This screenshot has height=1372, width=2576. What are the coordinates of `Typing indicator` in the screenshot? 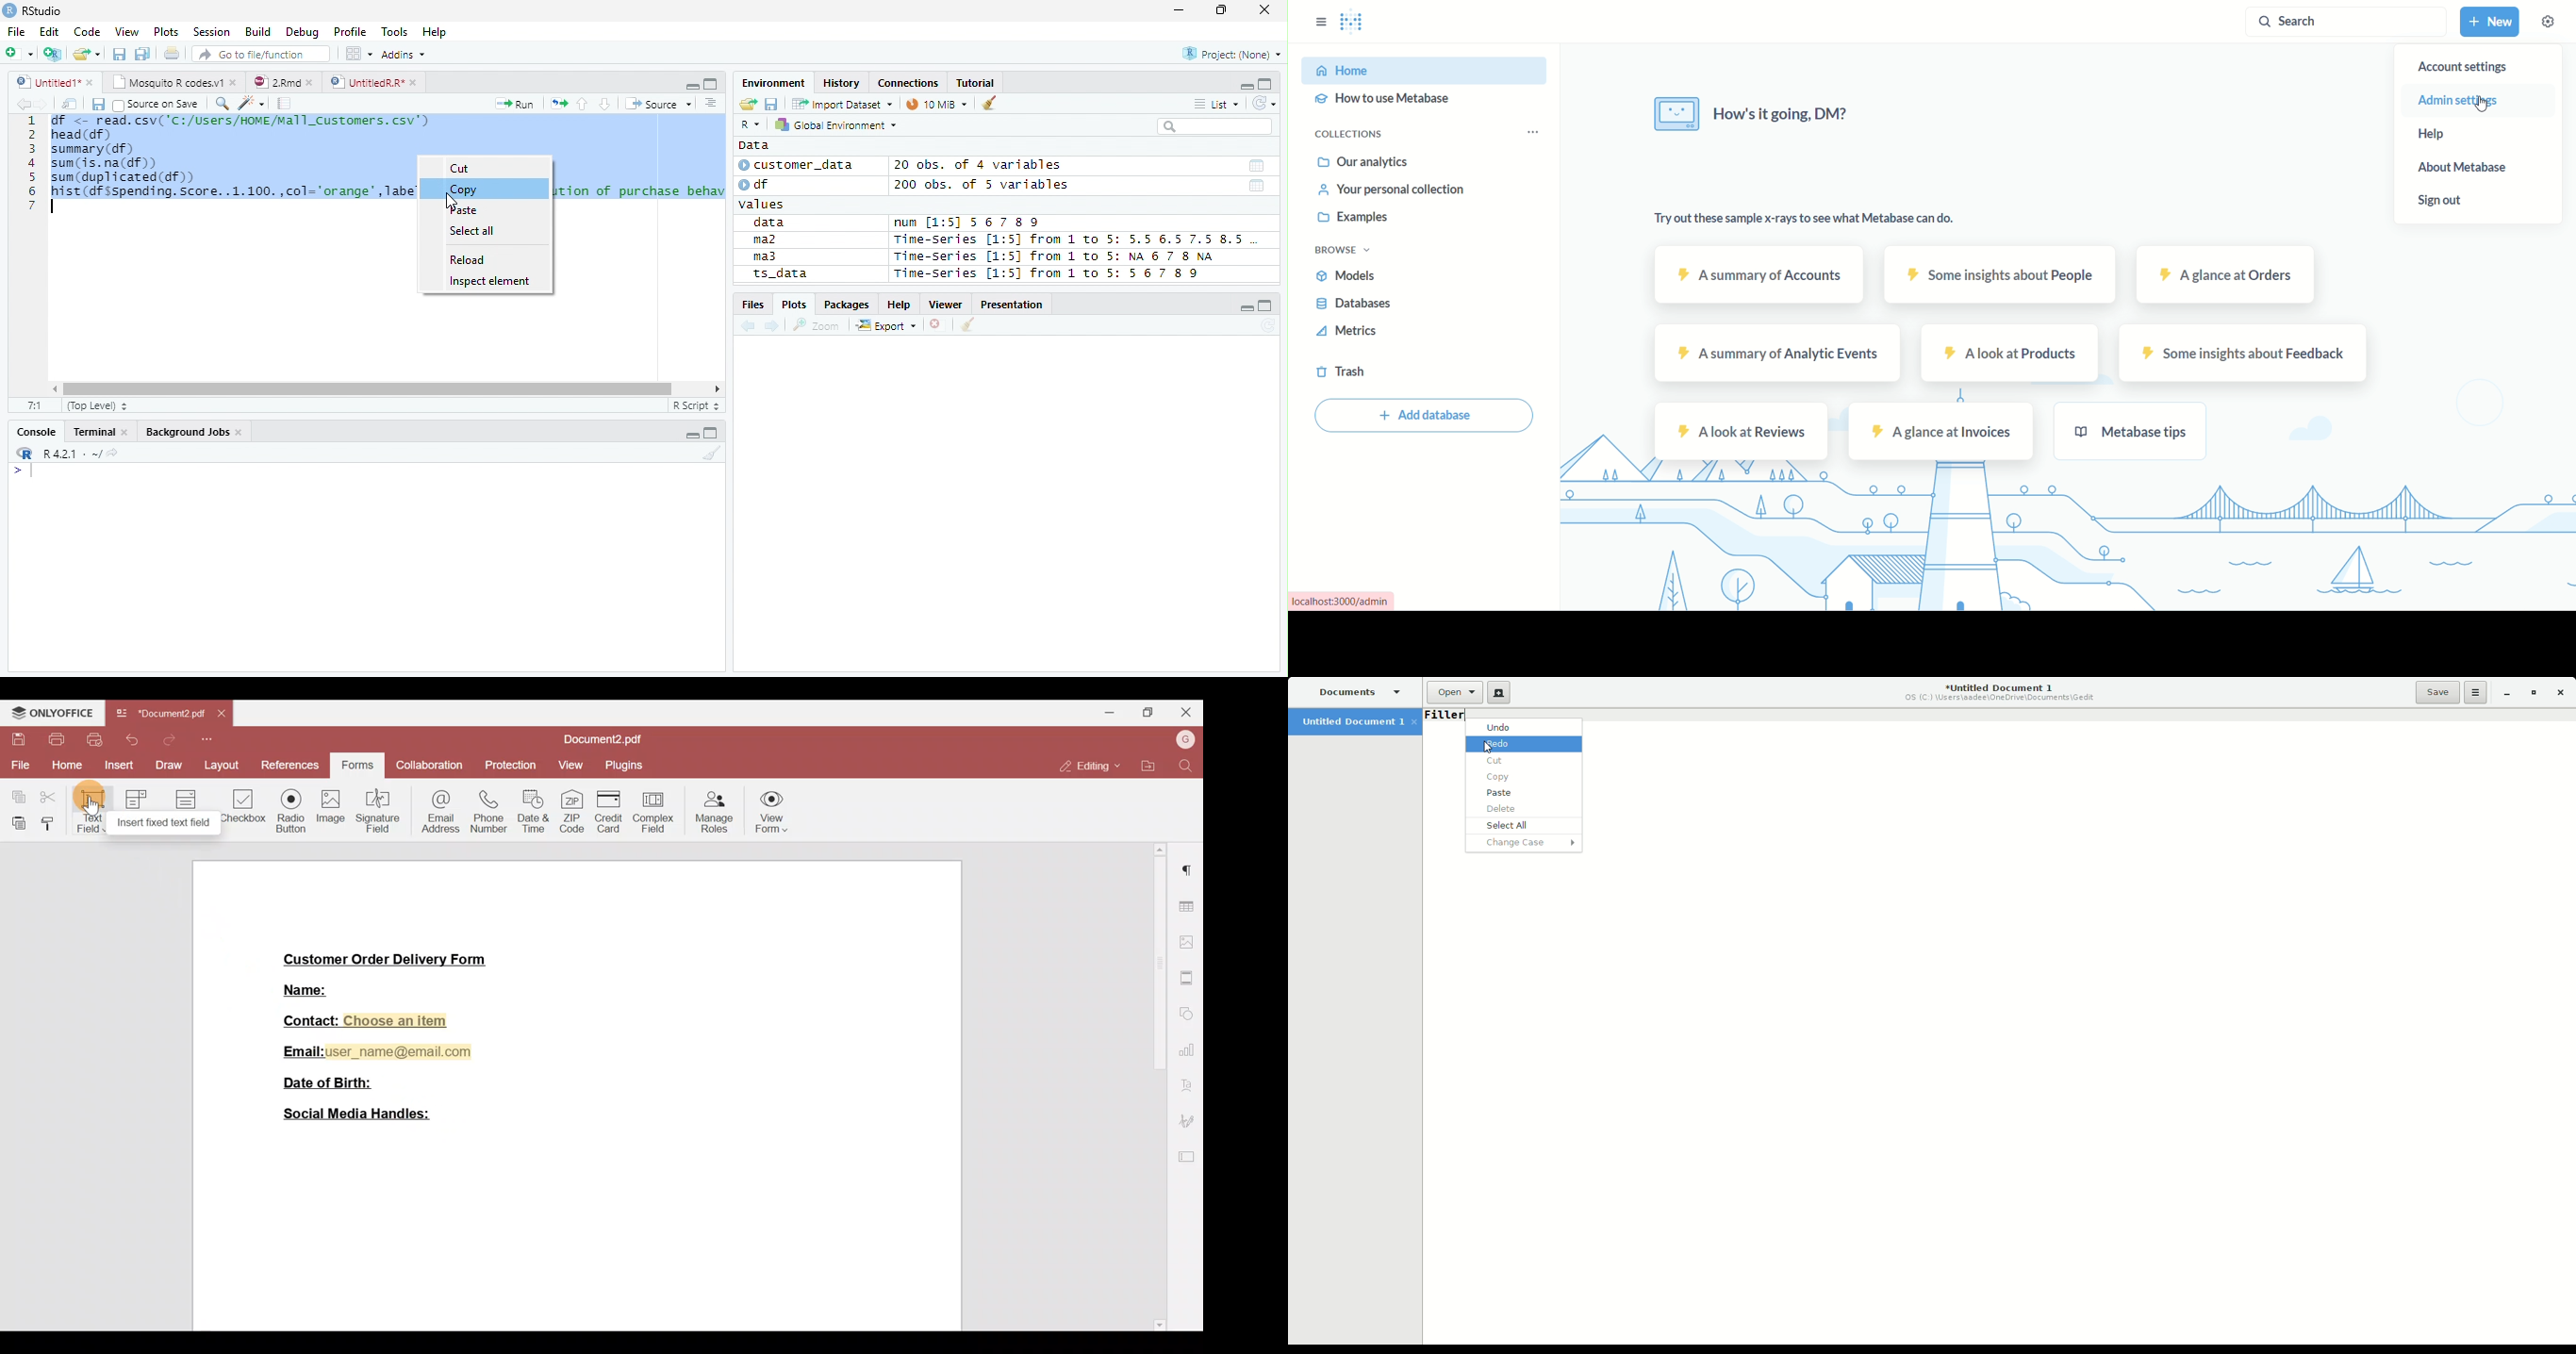 It's located at (31, 471).